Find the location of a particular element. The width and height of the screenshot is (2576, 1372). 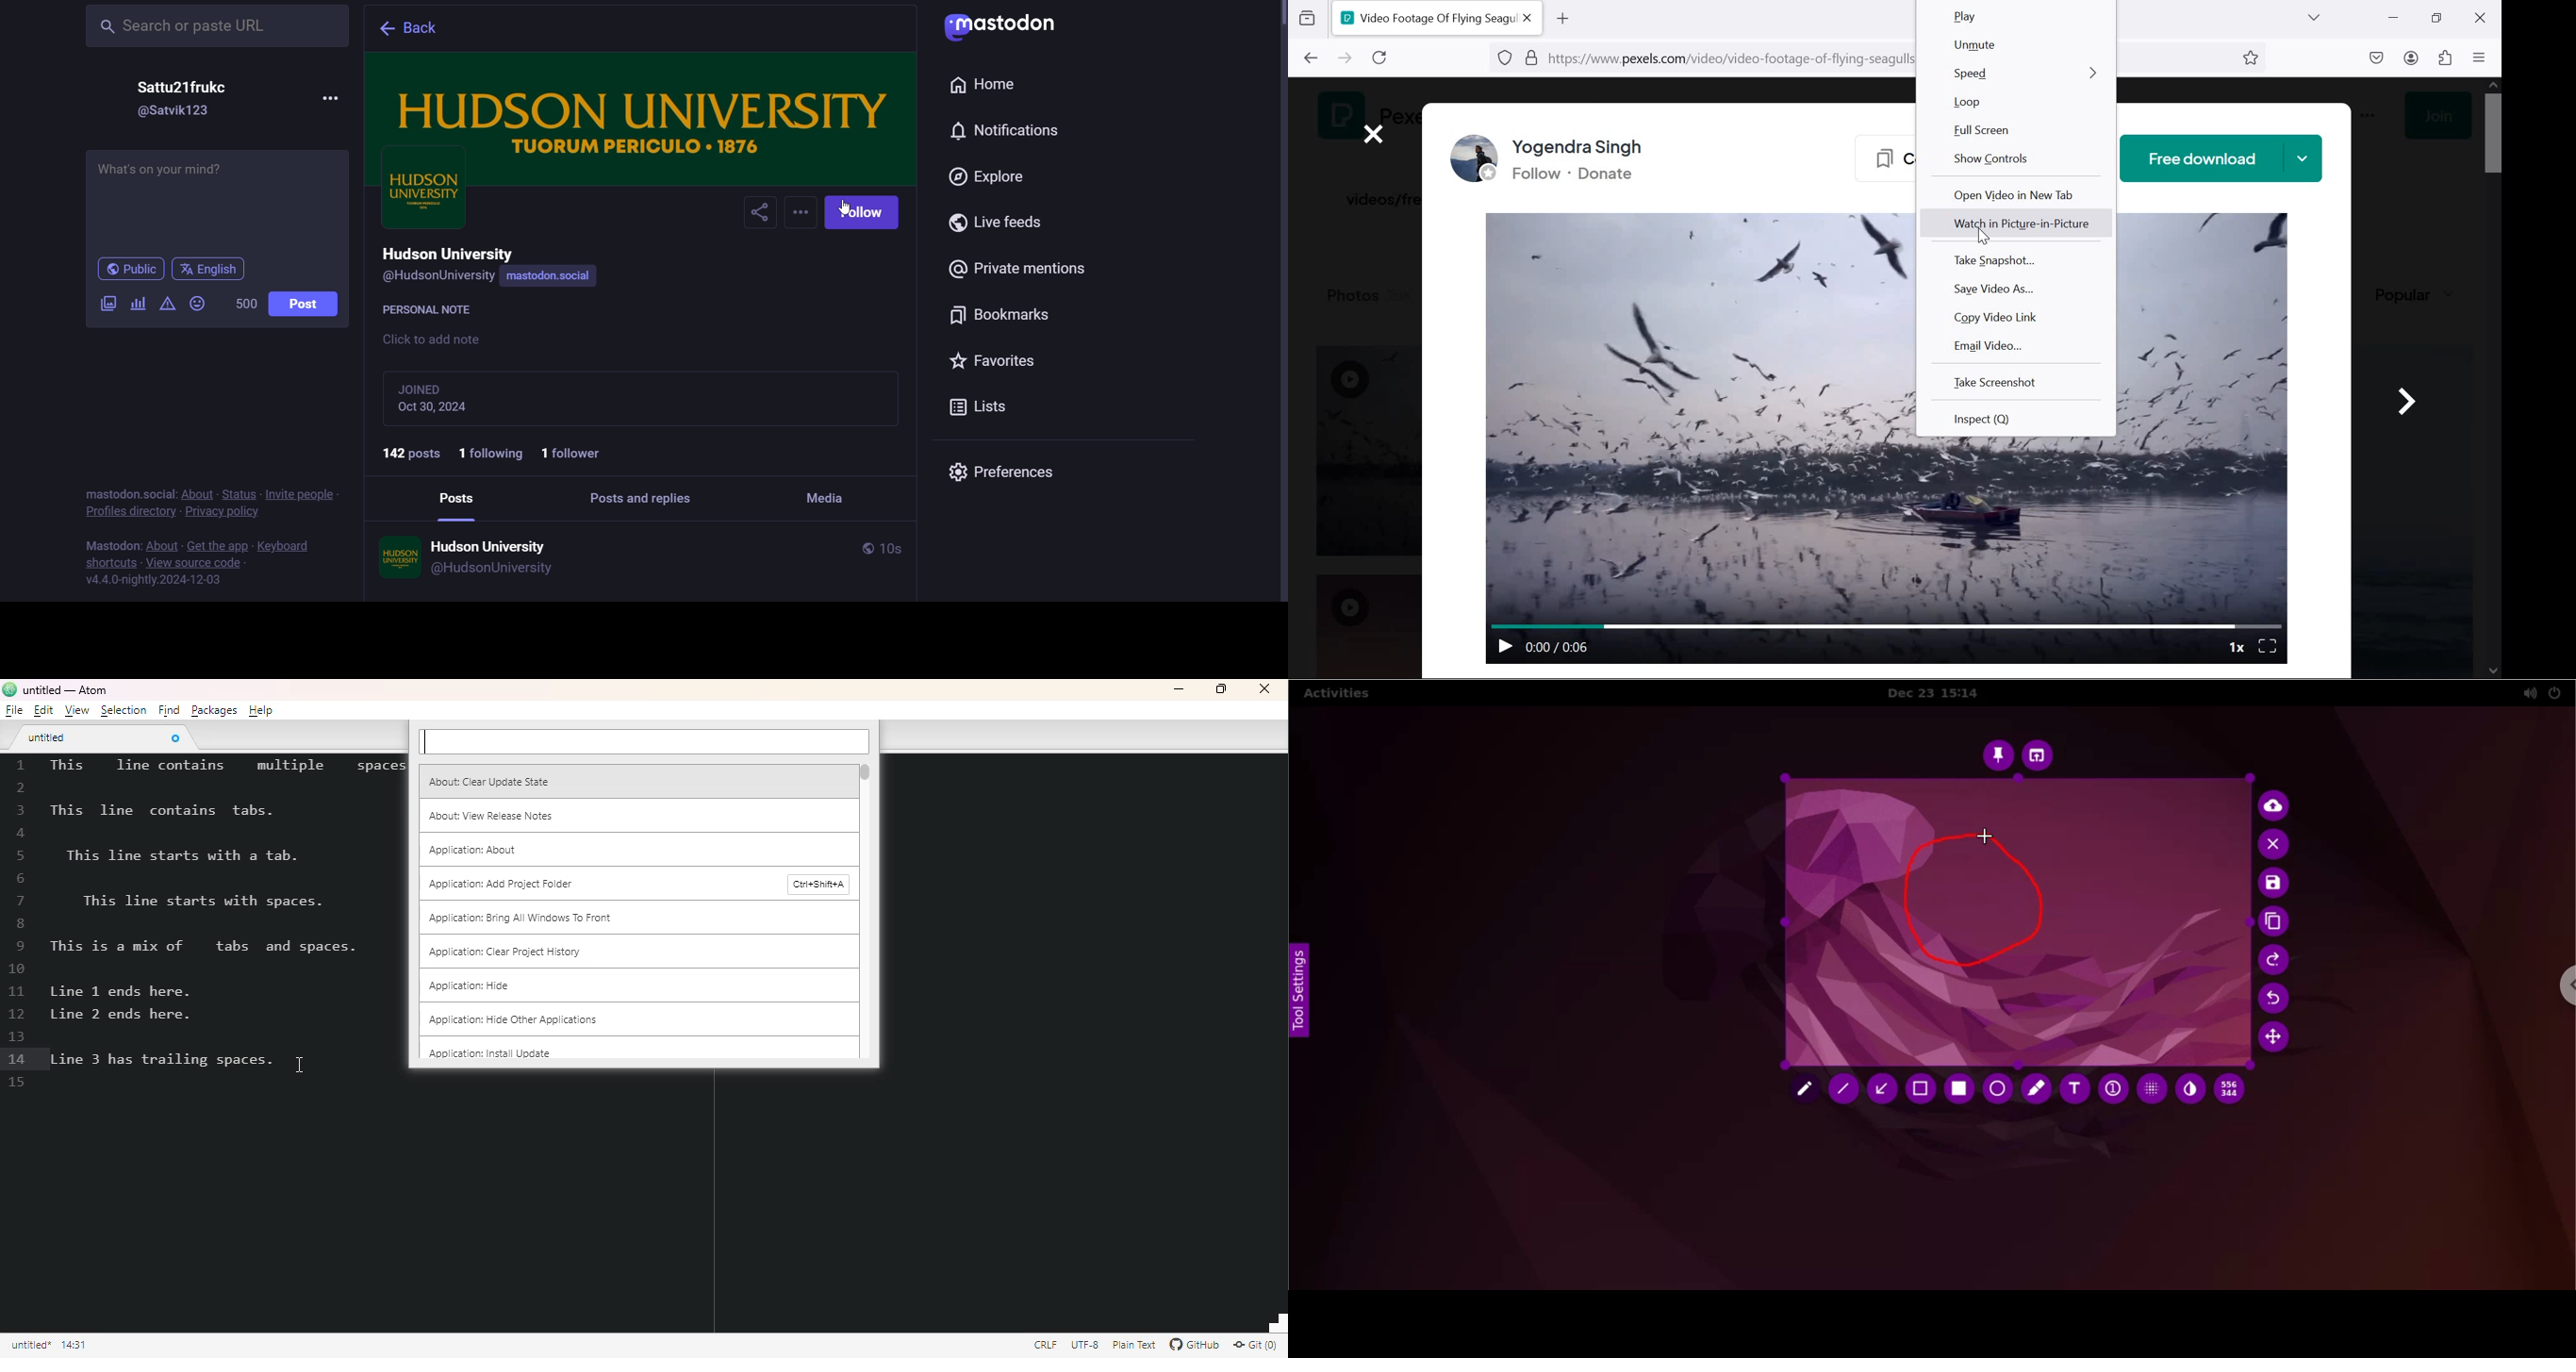

notification is located at coordinates (1001, 132).